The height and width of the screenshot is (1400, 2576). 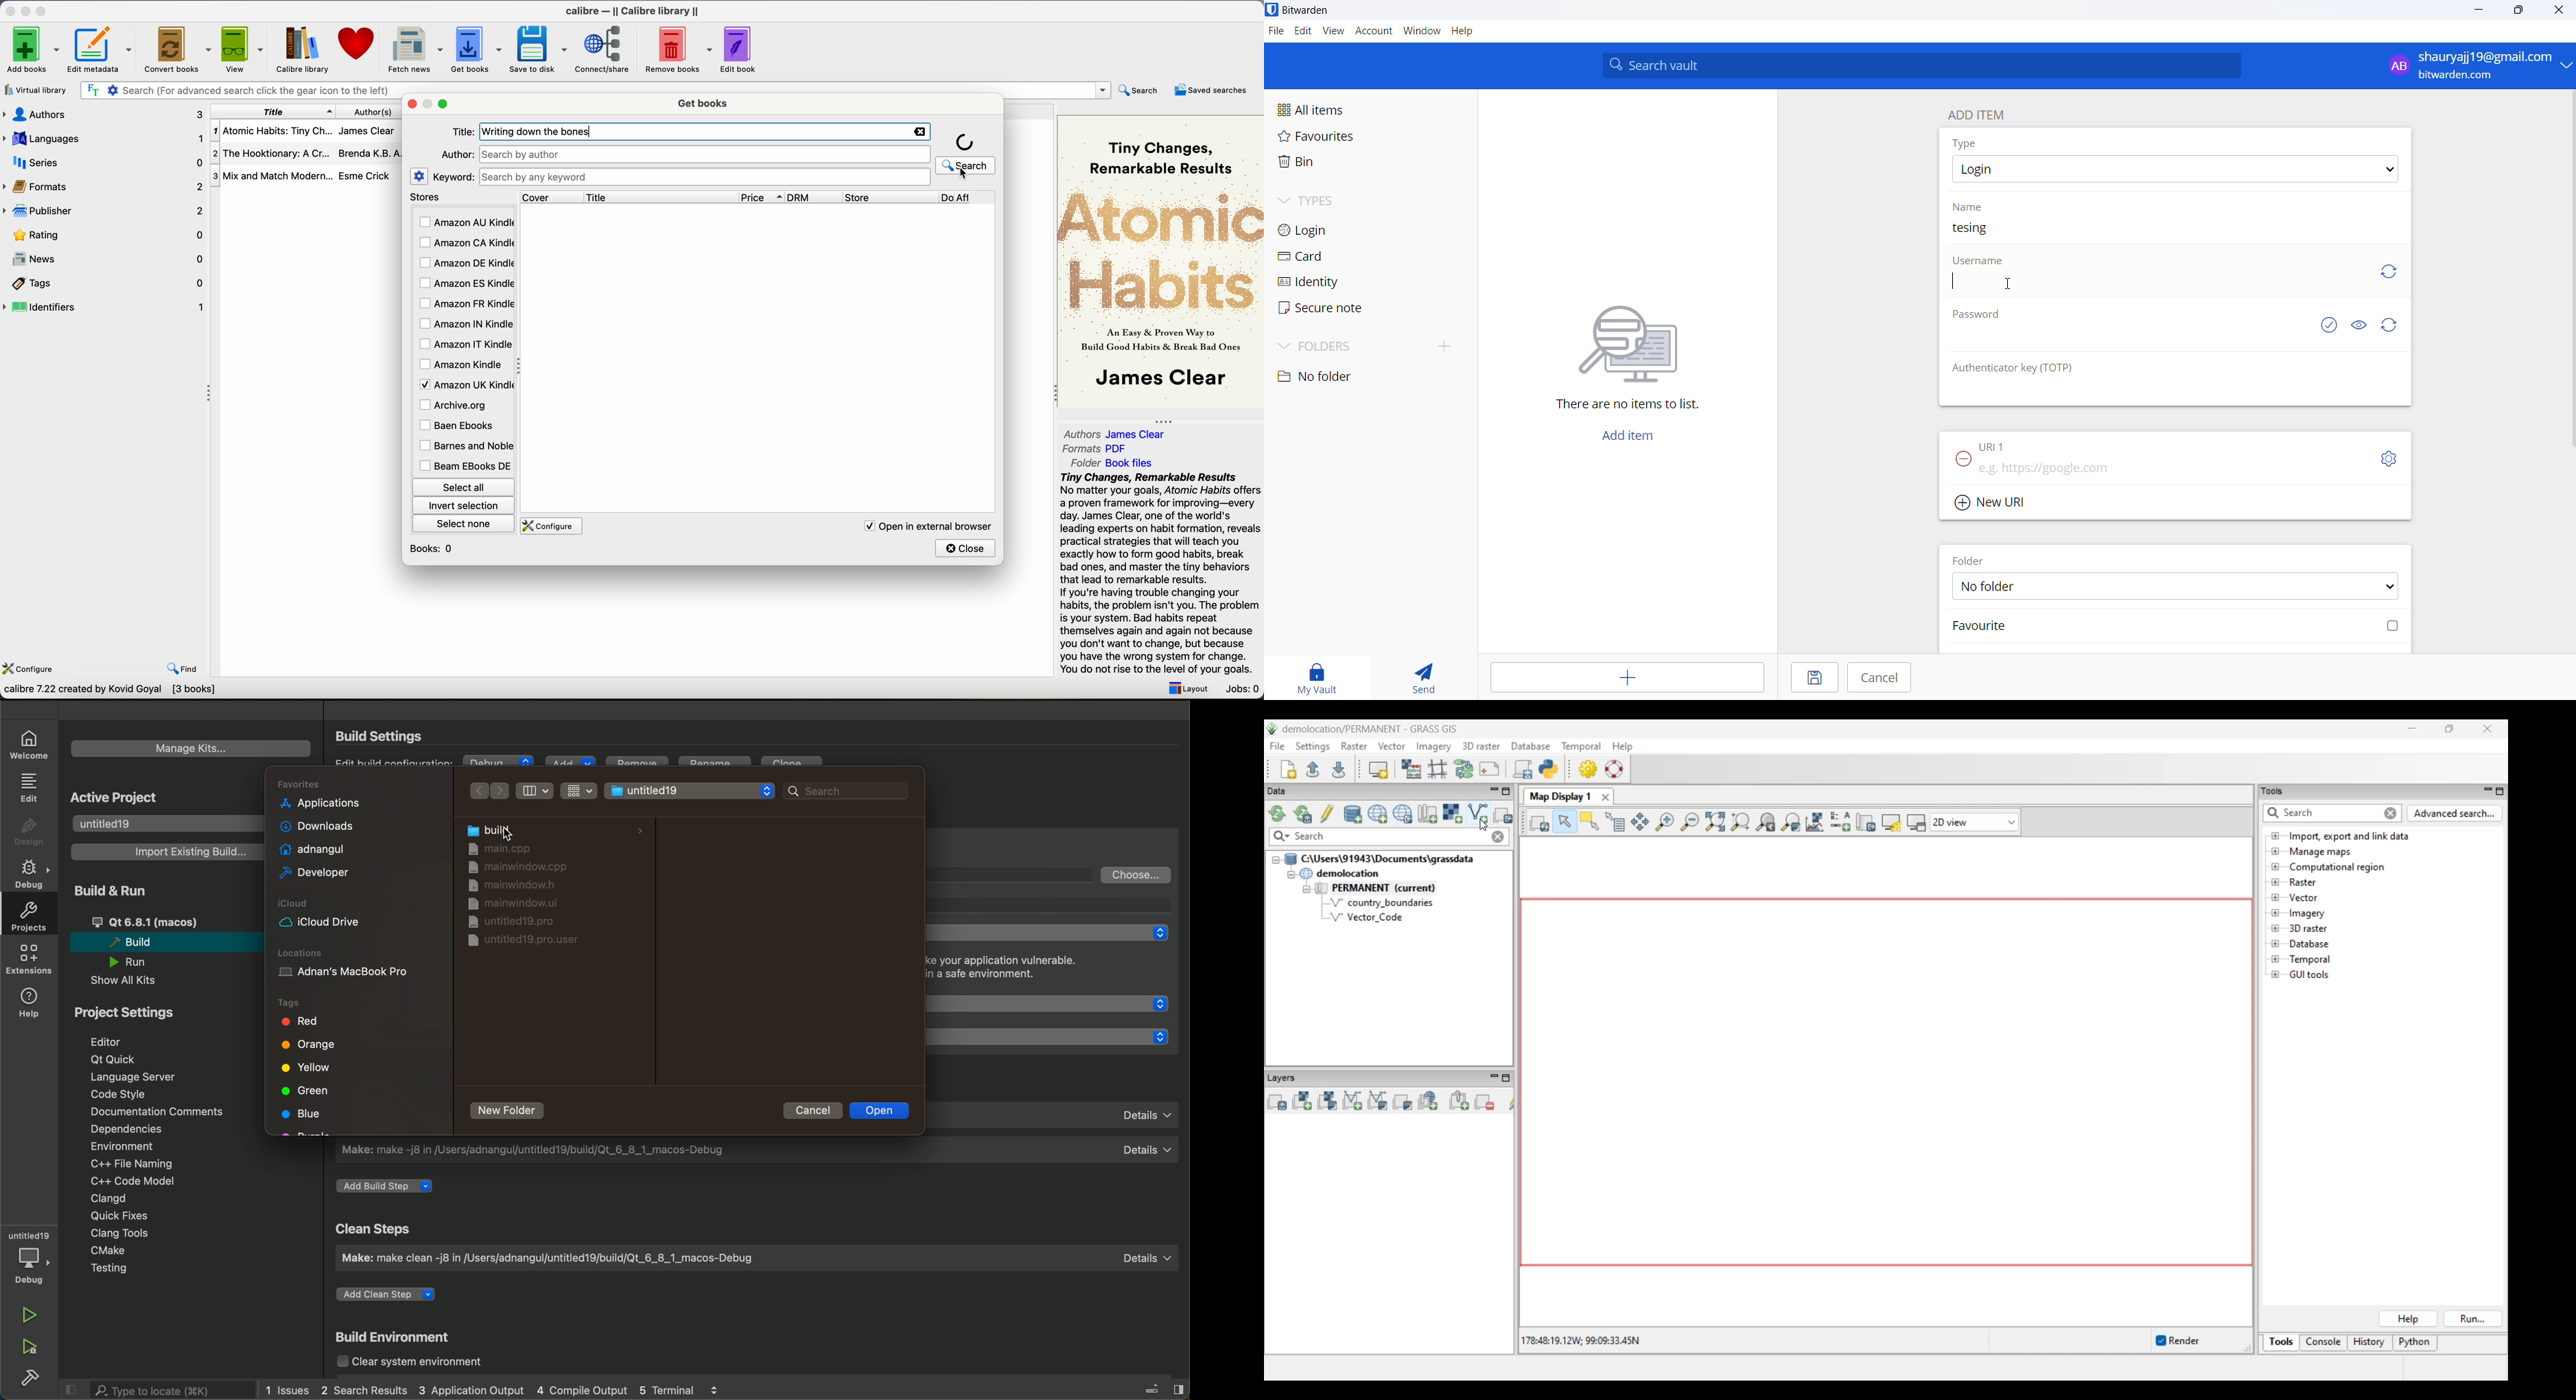 I want to click on , so click(x=578, y=790).